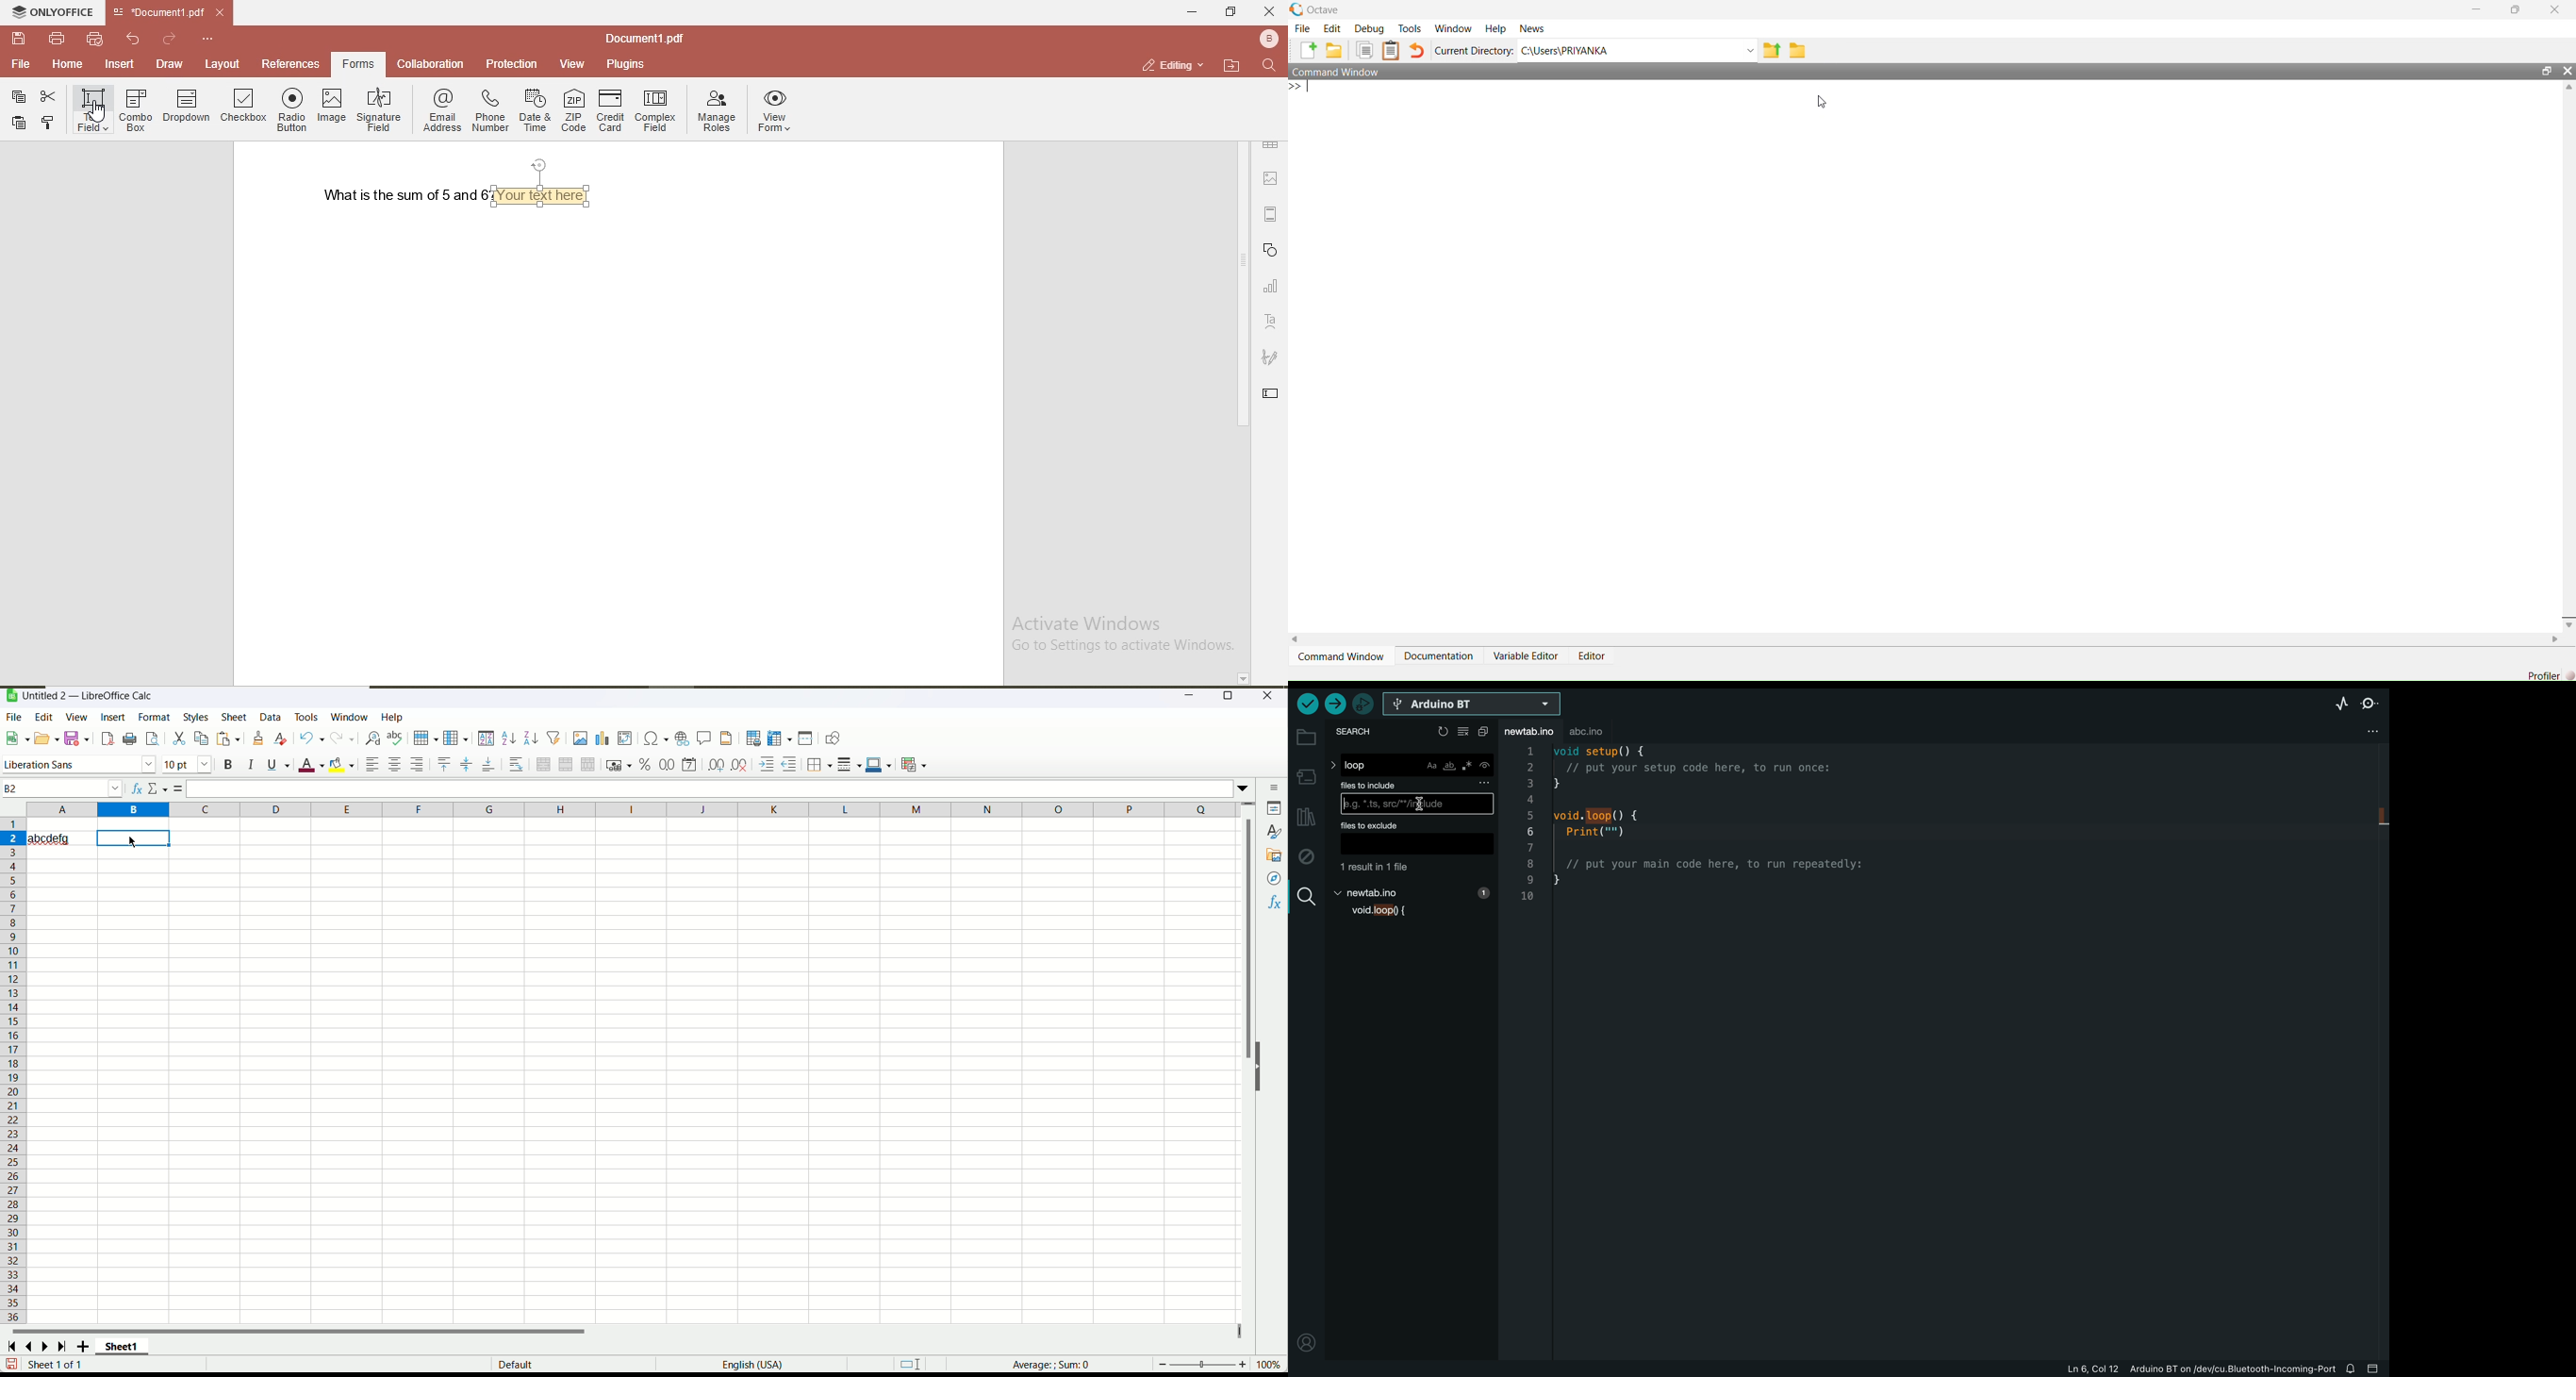  What do you see at coordinates (516, 1364) in the screenshot?
I see `default` at bounding box center [516, 1364].